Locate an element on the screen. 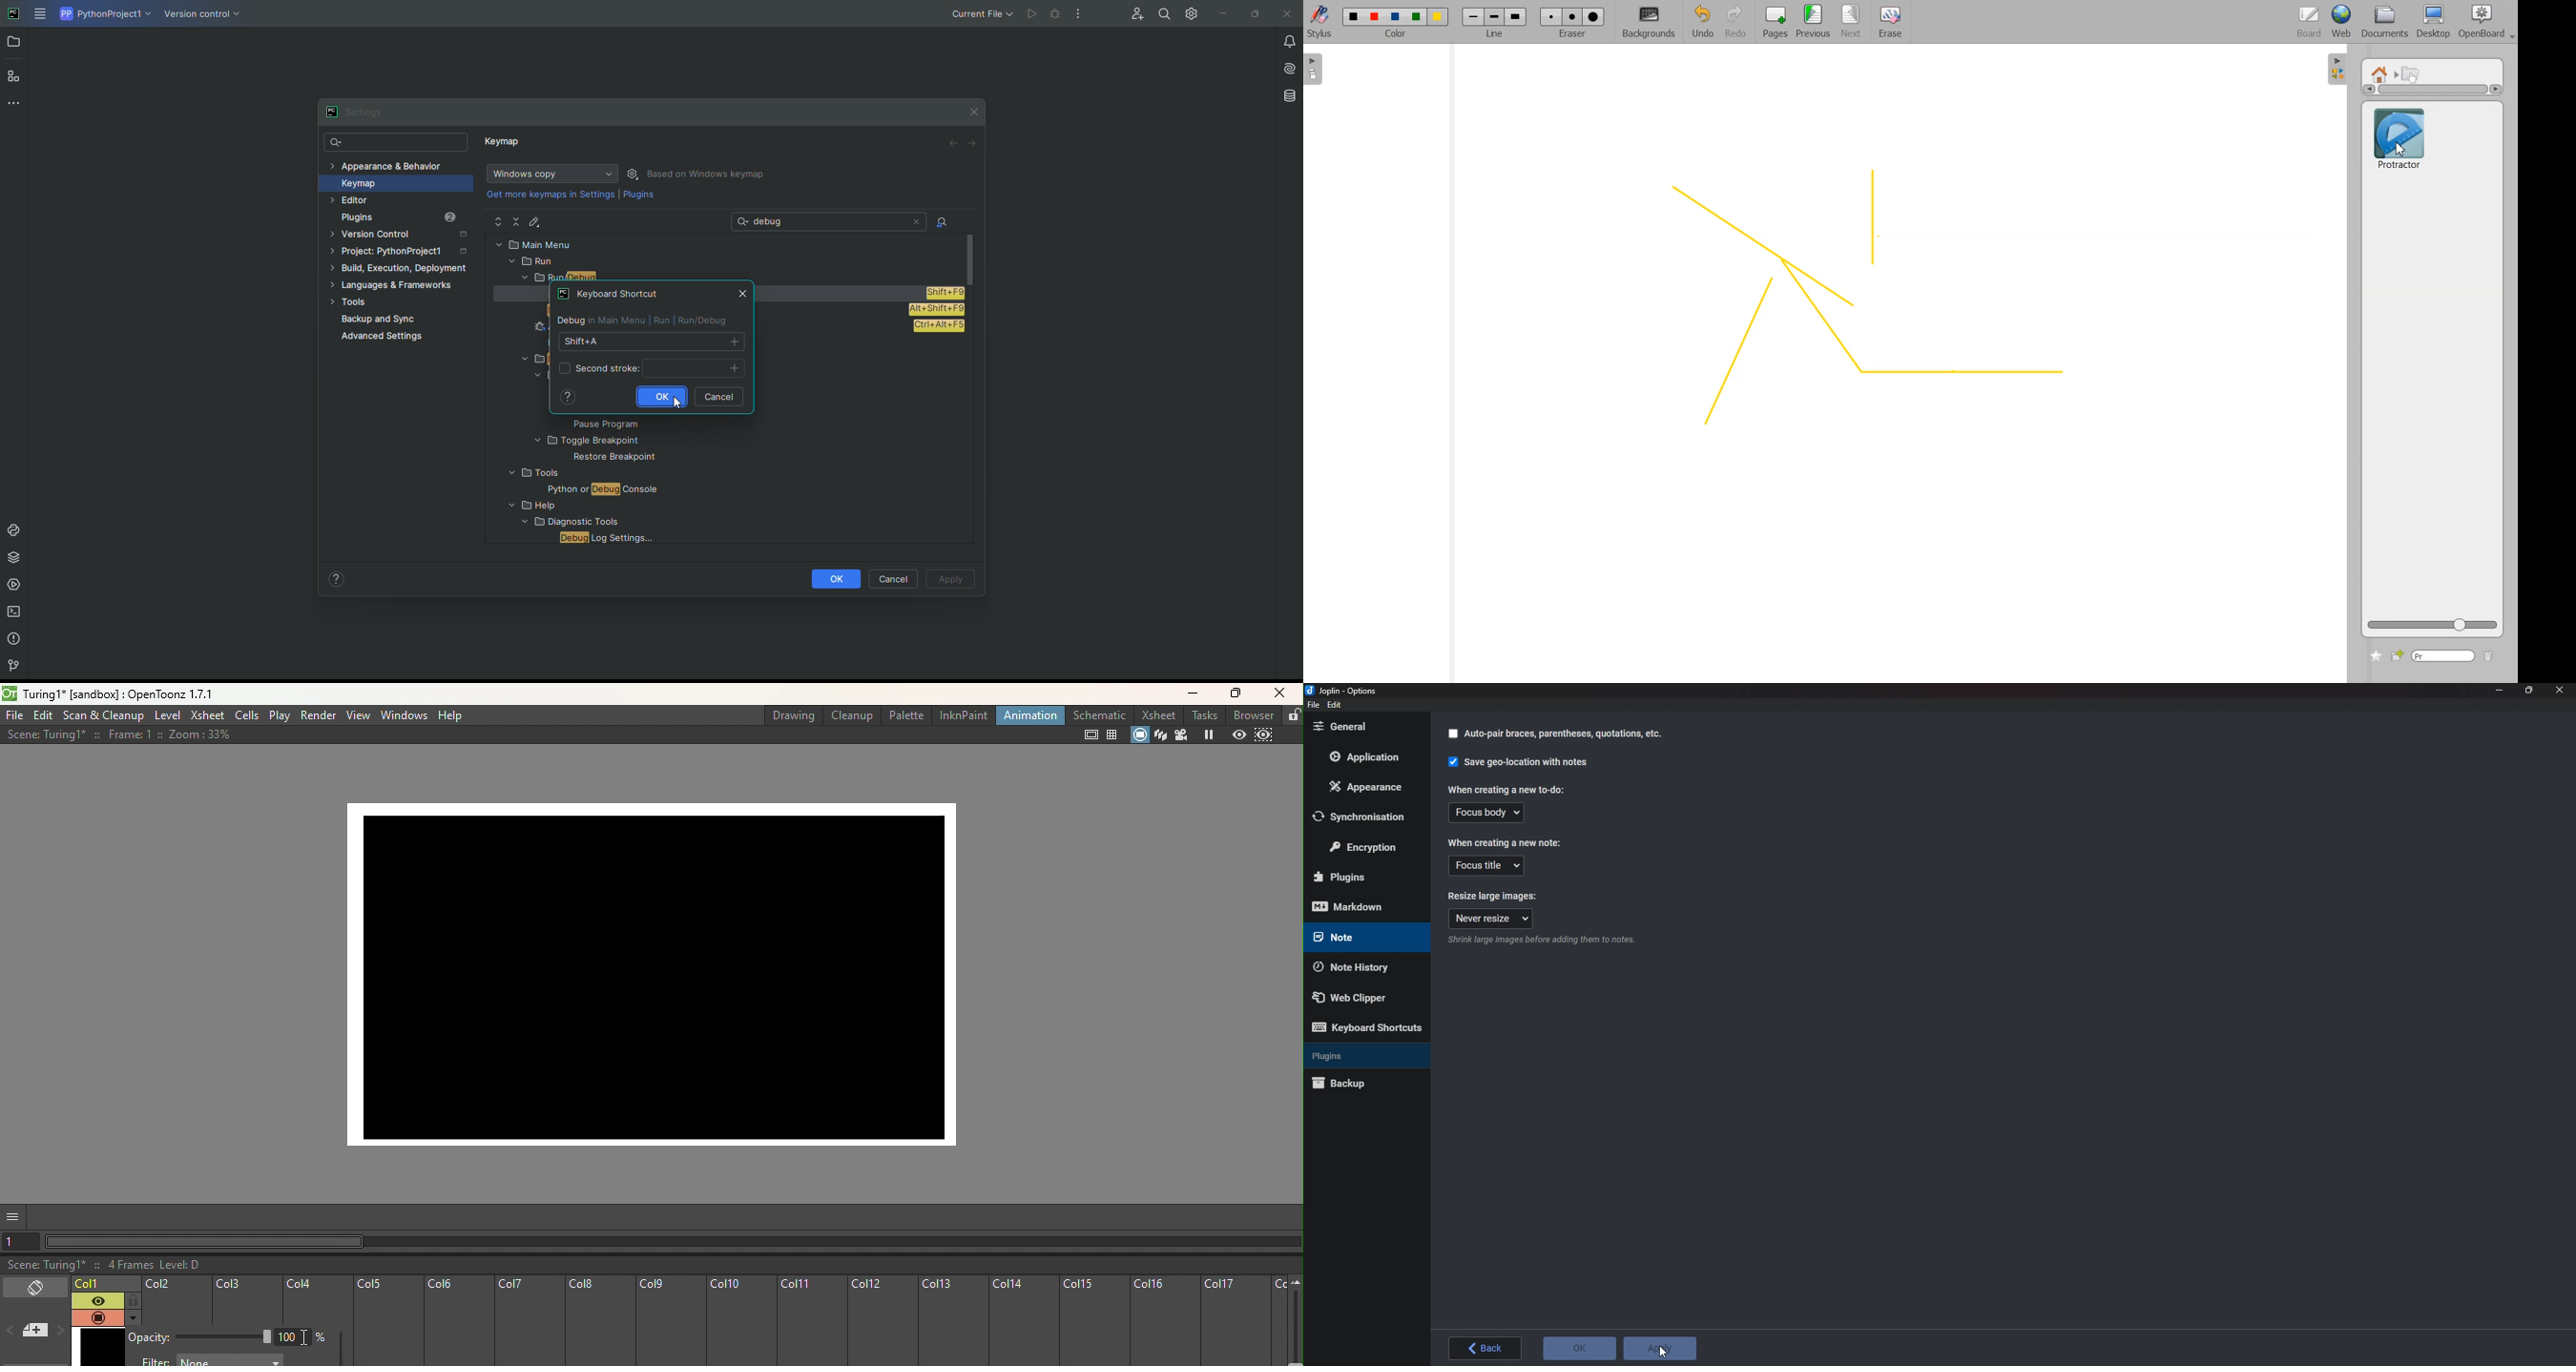  Col11 is located at coordinates (812, 1322).